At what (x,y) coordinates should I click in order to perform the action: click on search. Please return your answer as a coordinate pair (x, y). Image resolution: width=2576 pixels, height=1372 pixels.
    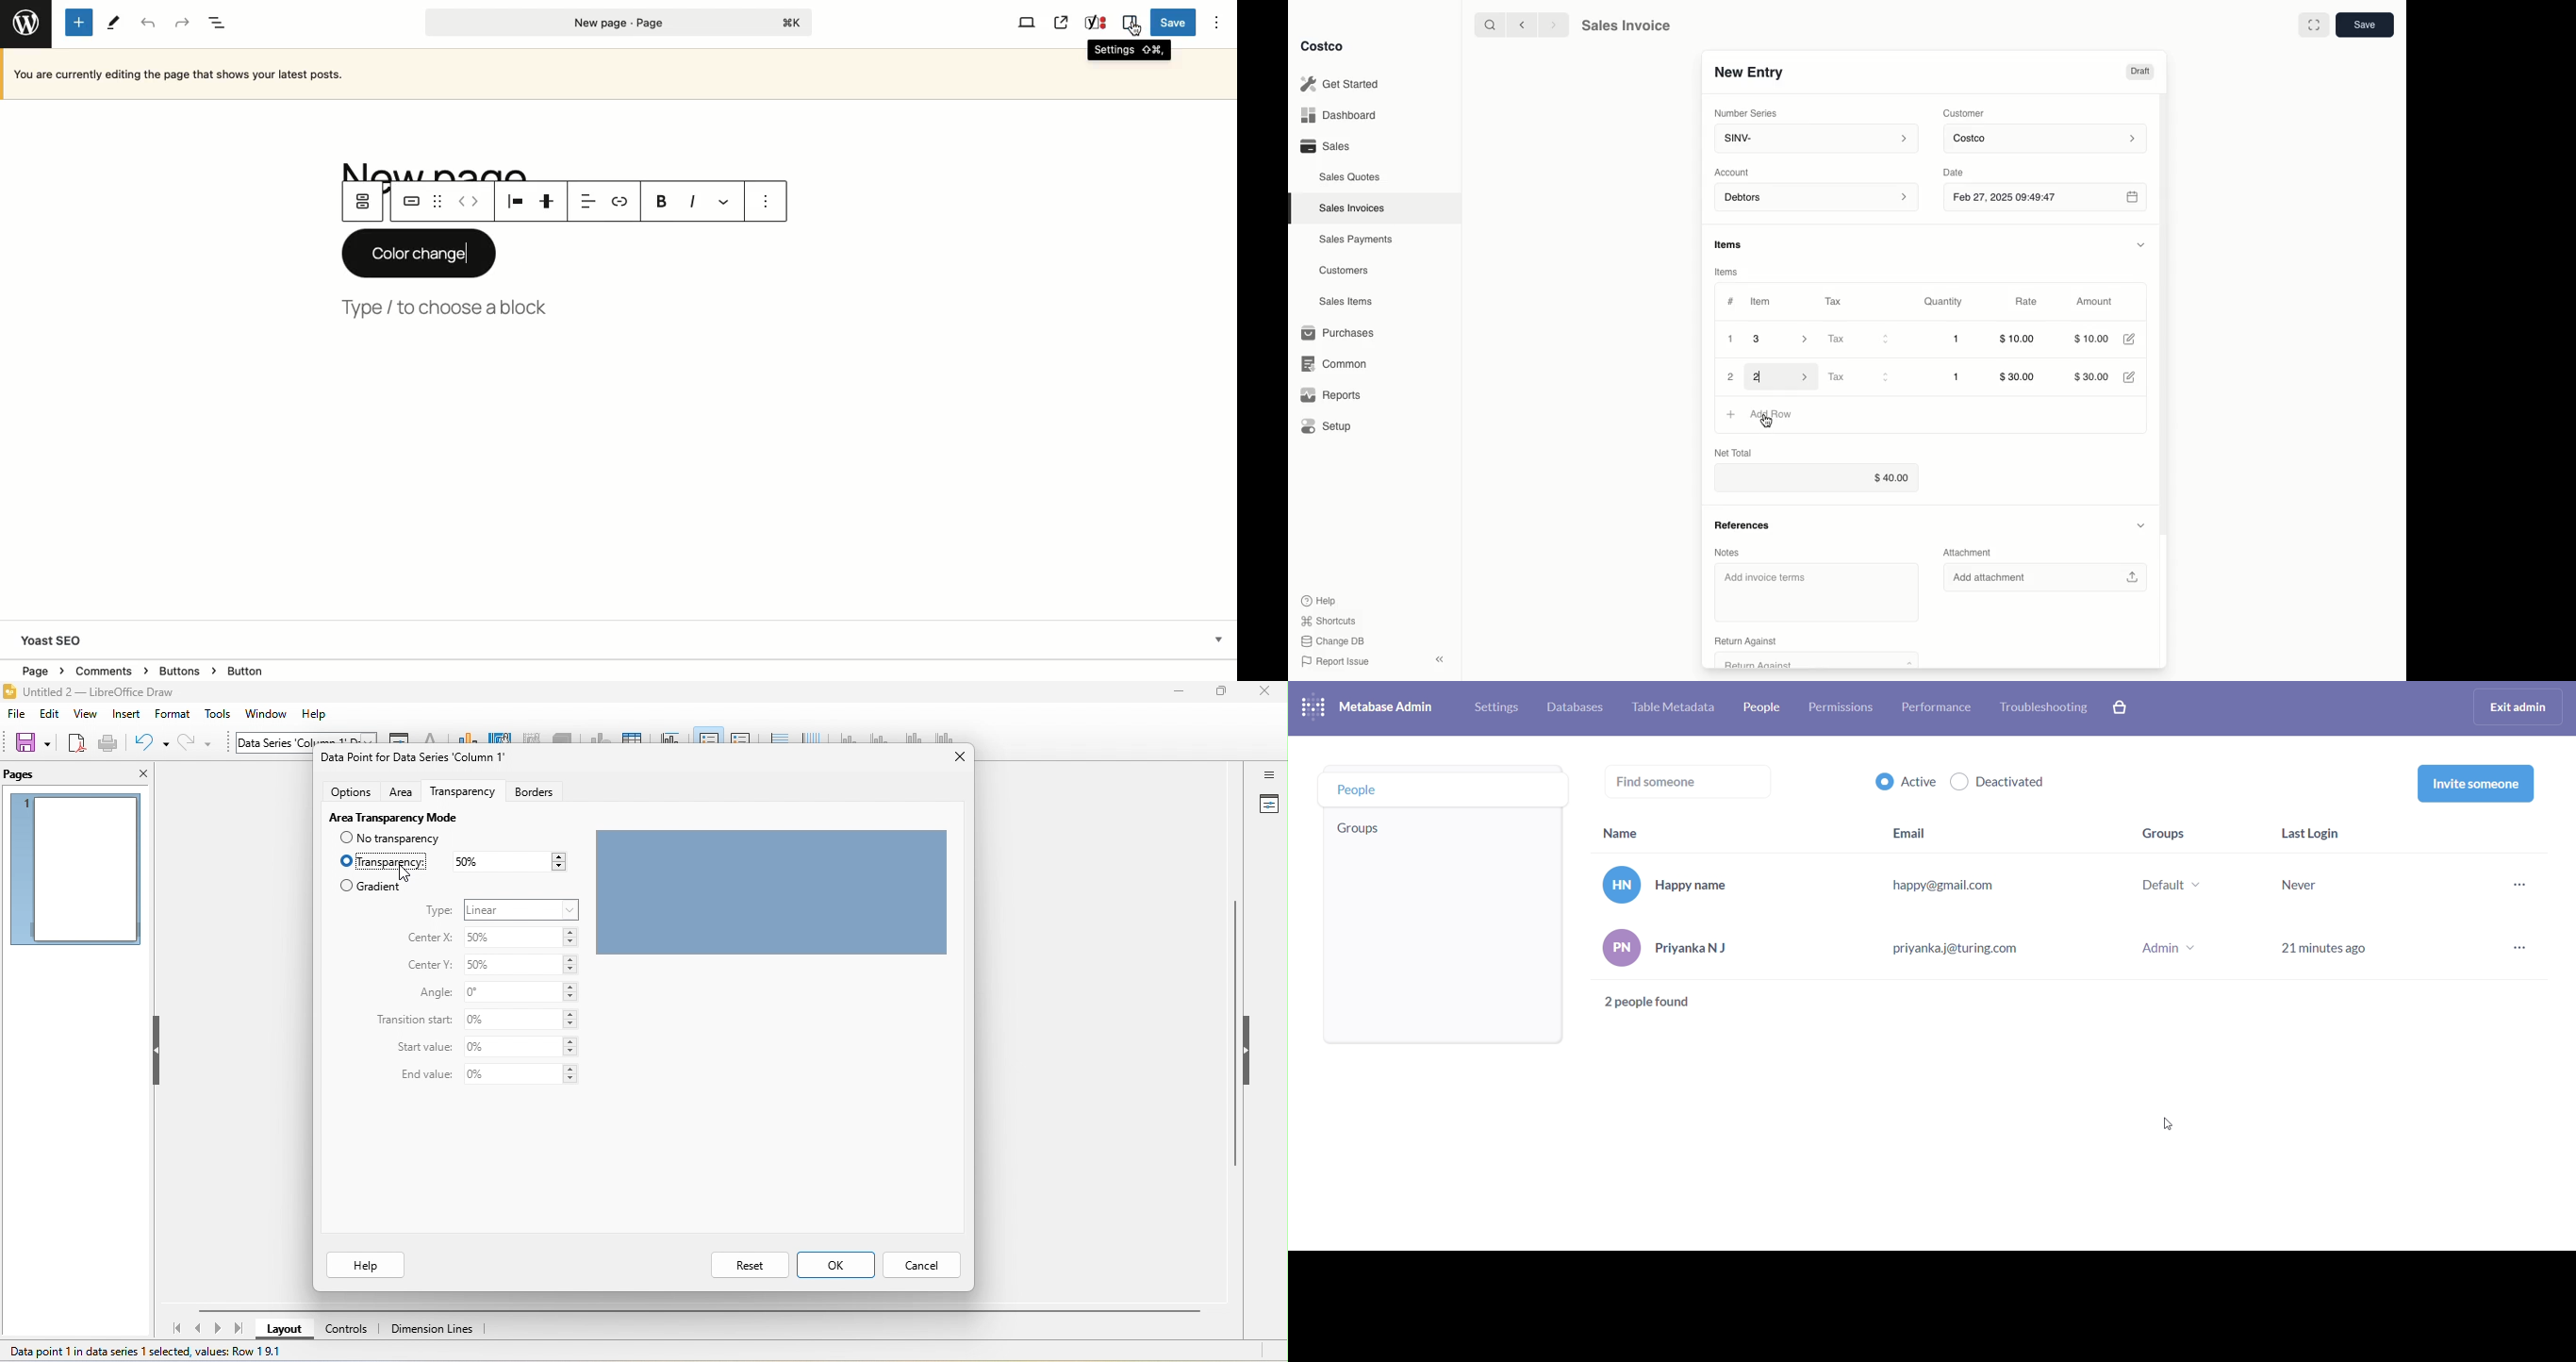
    Looking at the image, I should click on (1487, 24).